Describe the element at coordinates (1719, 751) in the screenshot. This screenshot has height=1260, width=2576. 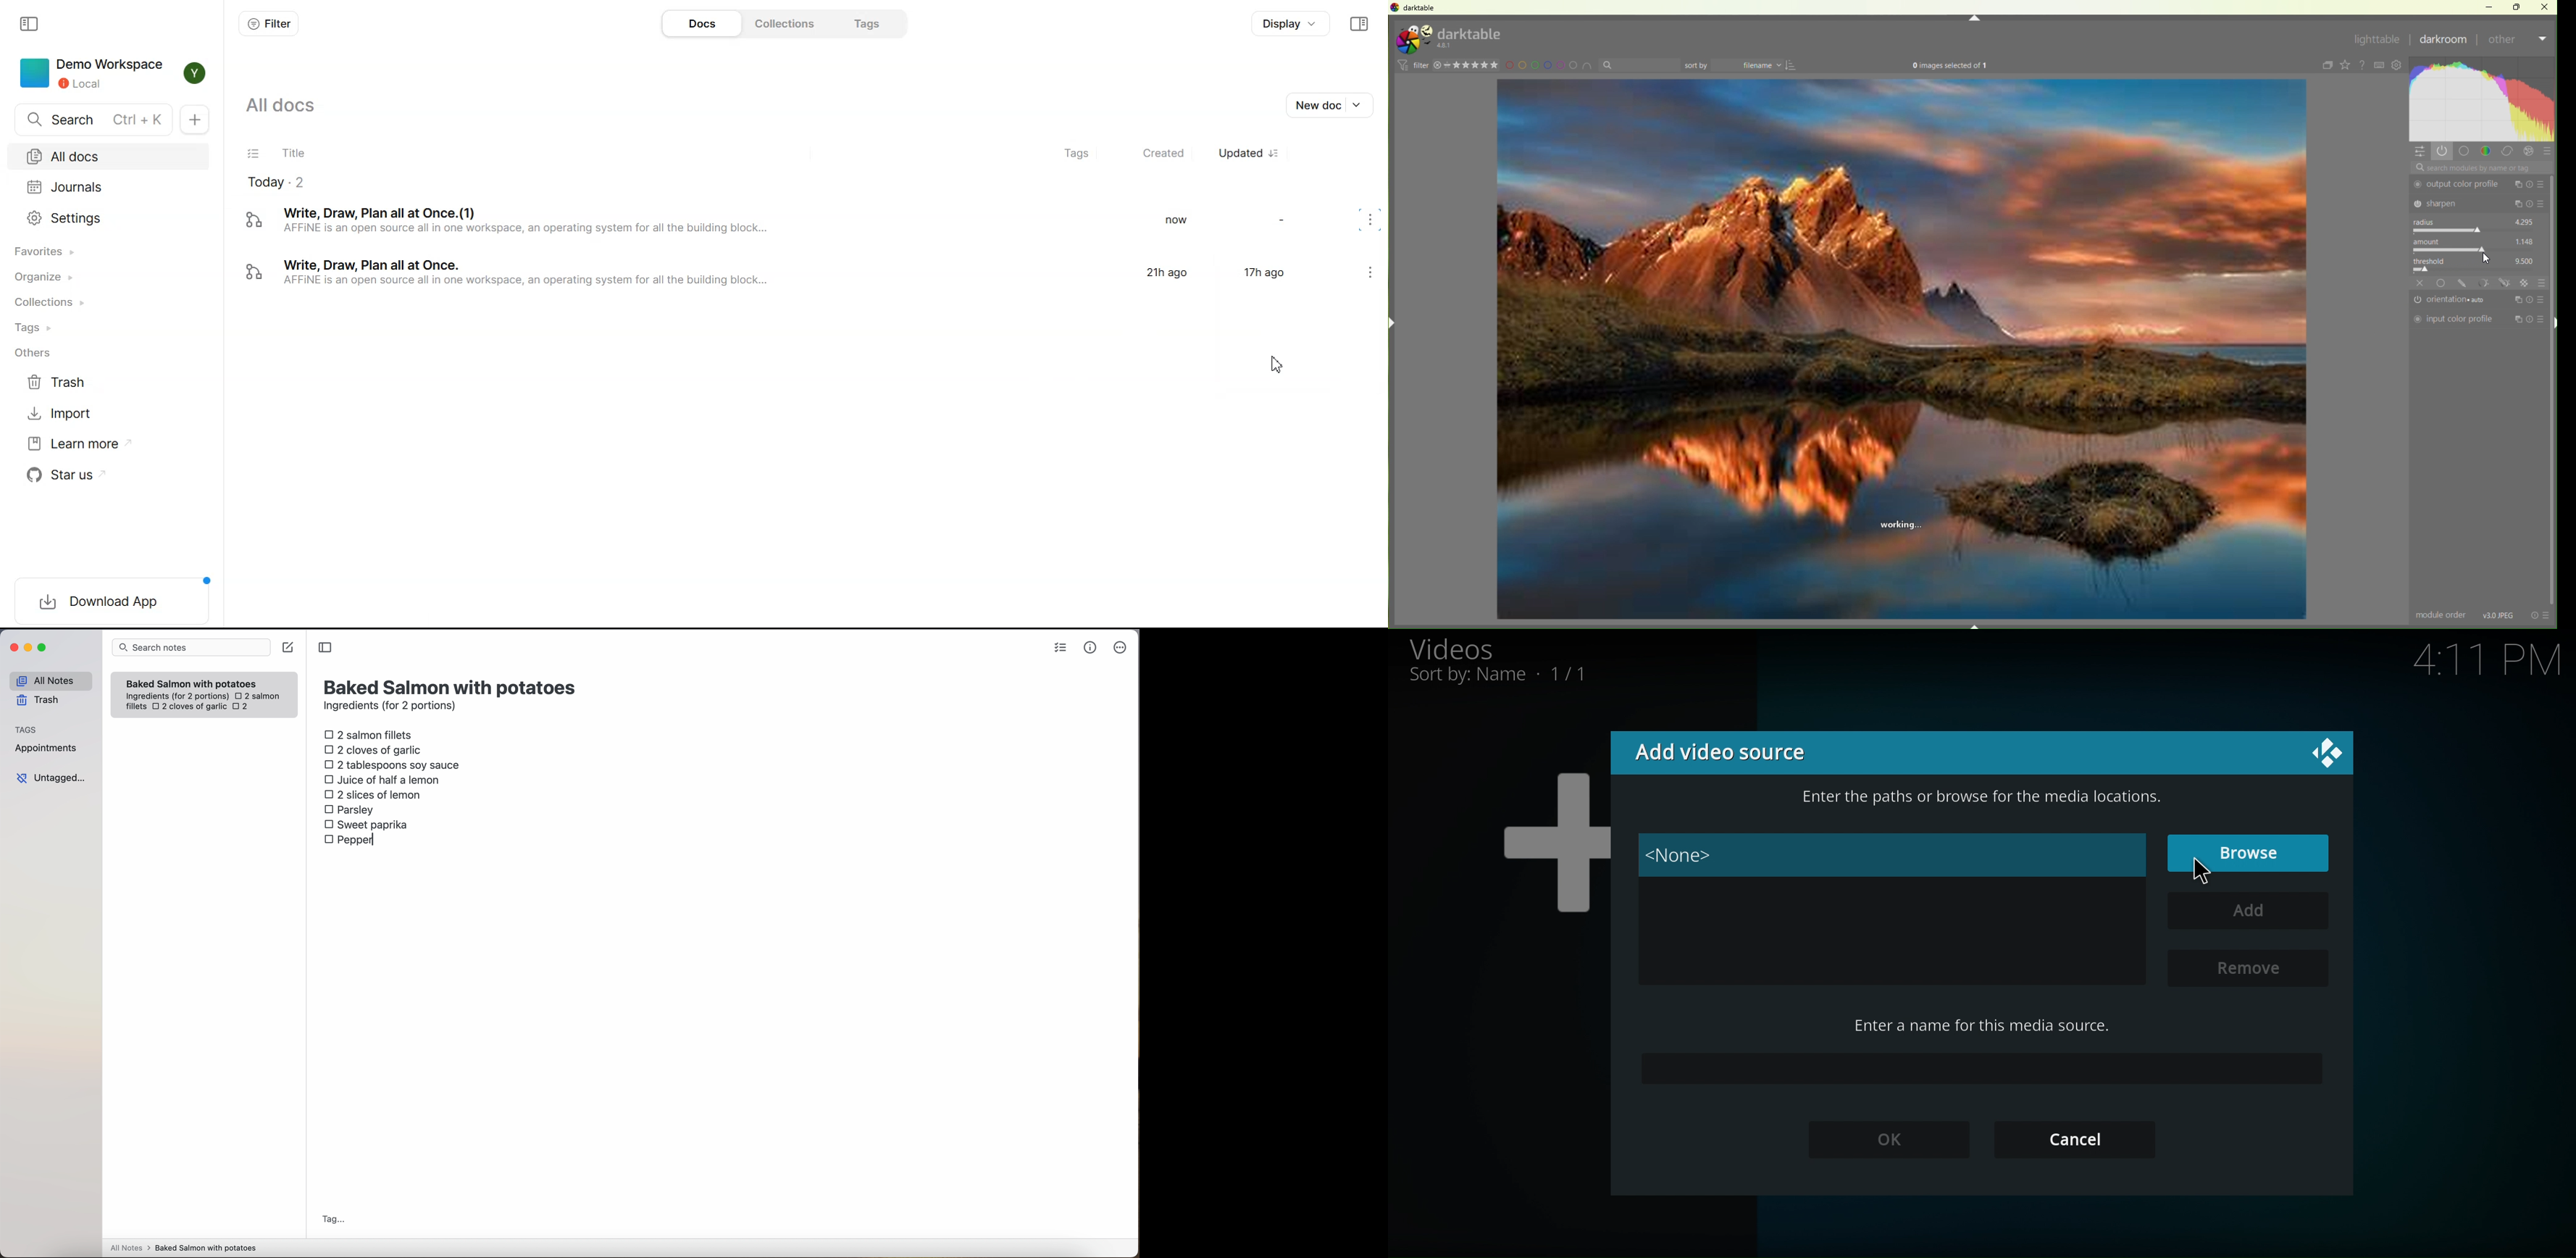
I see `Add video source` at that location.